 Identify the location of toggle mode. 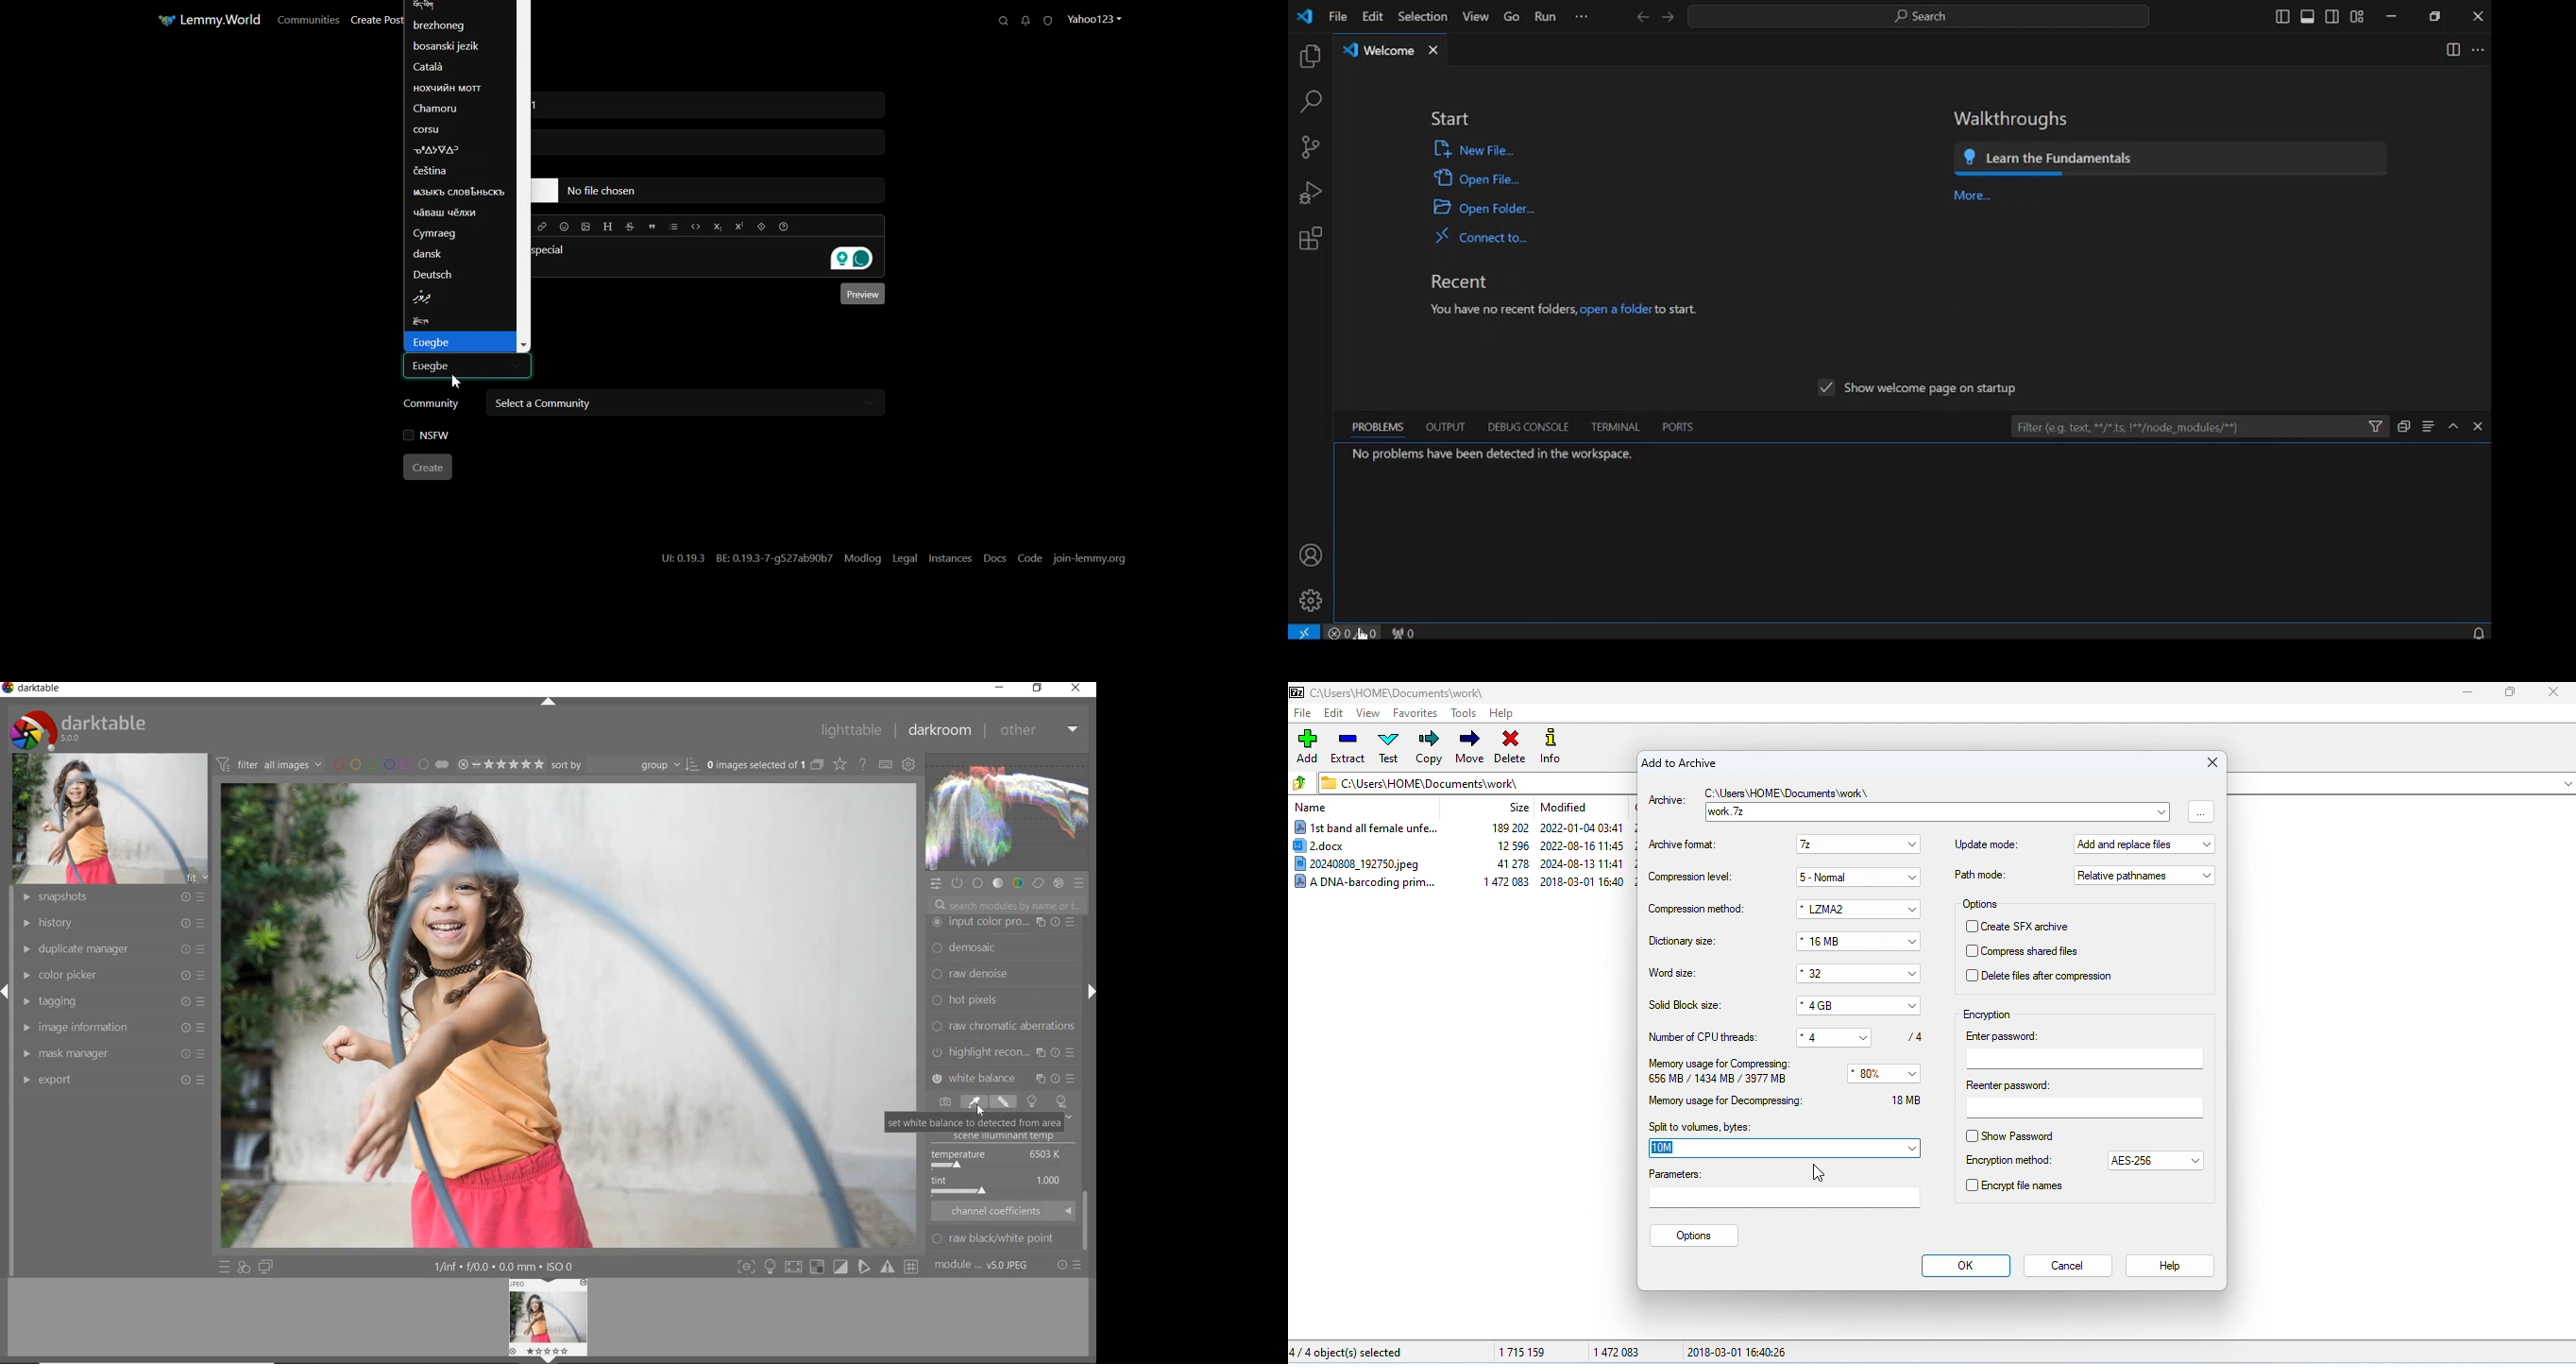
(746, 1267).